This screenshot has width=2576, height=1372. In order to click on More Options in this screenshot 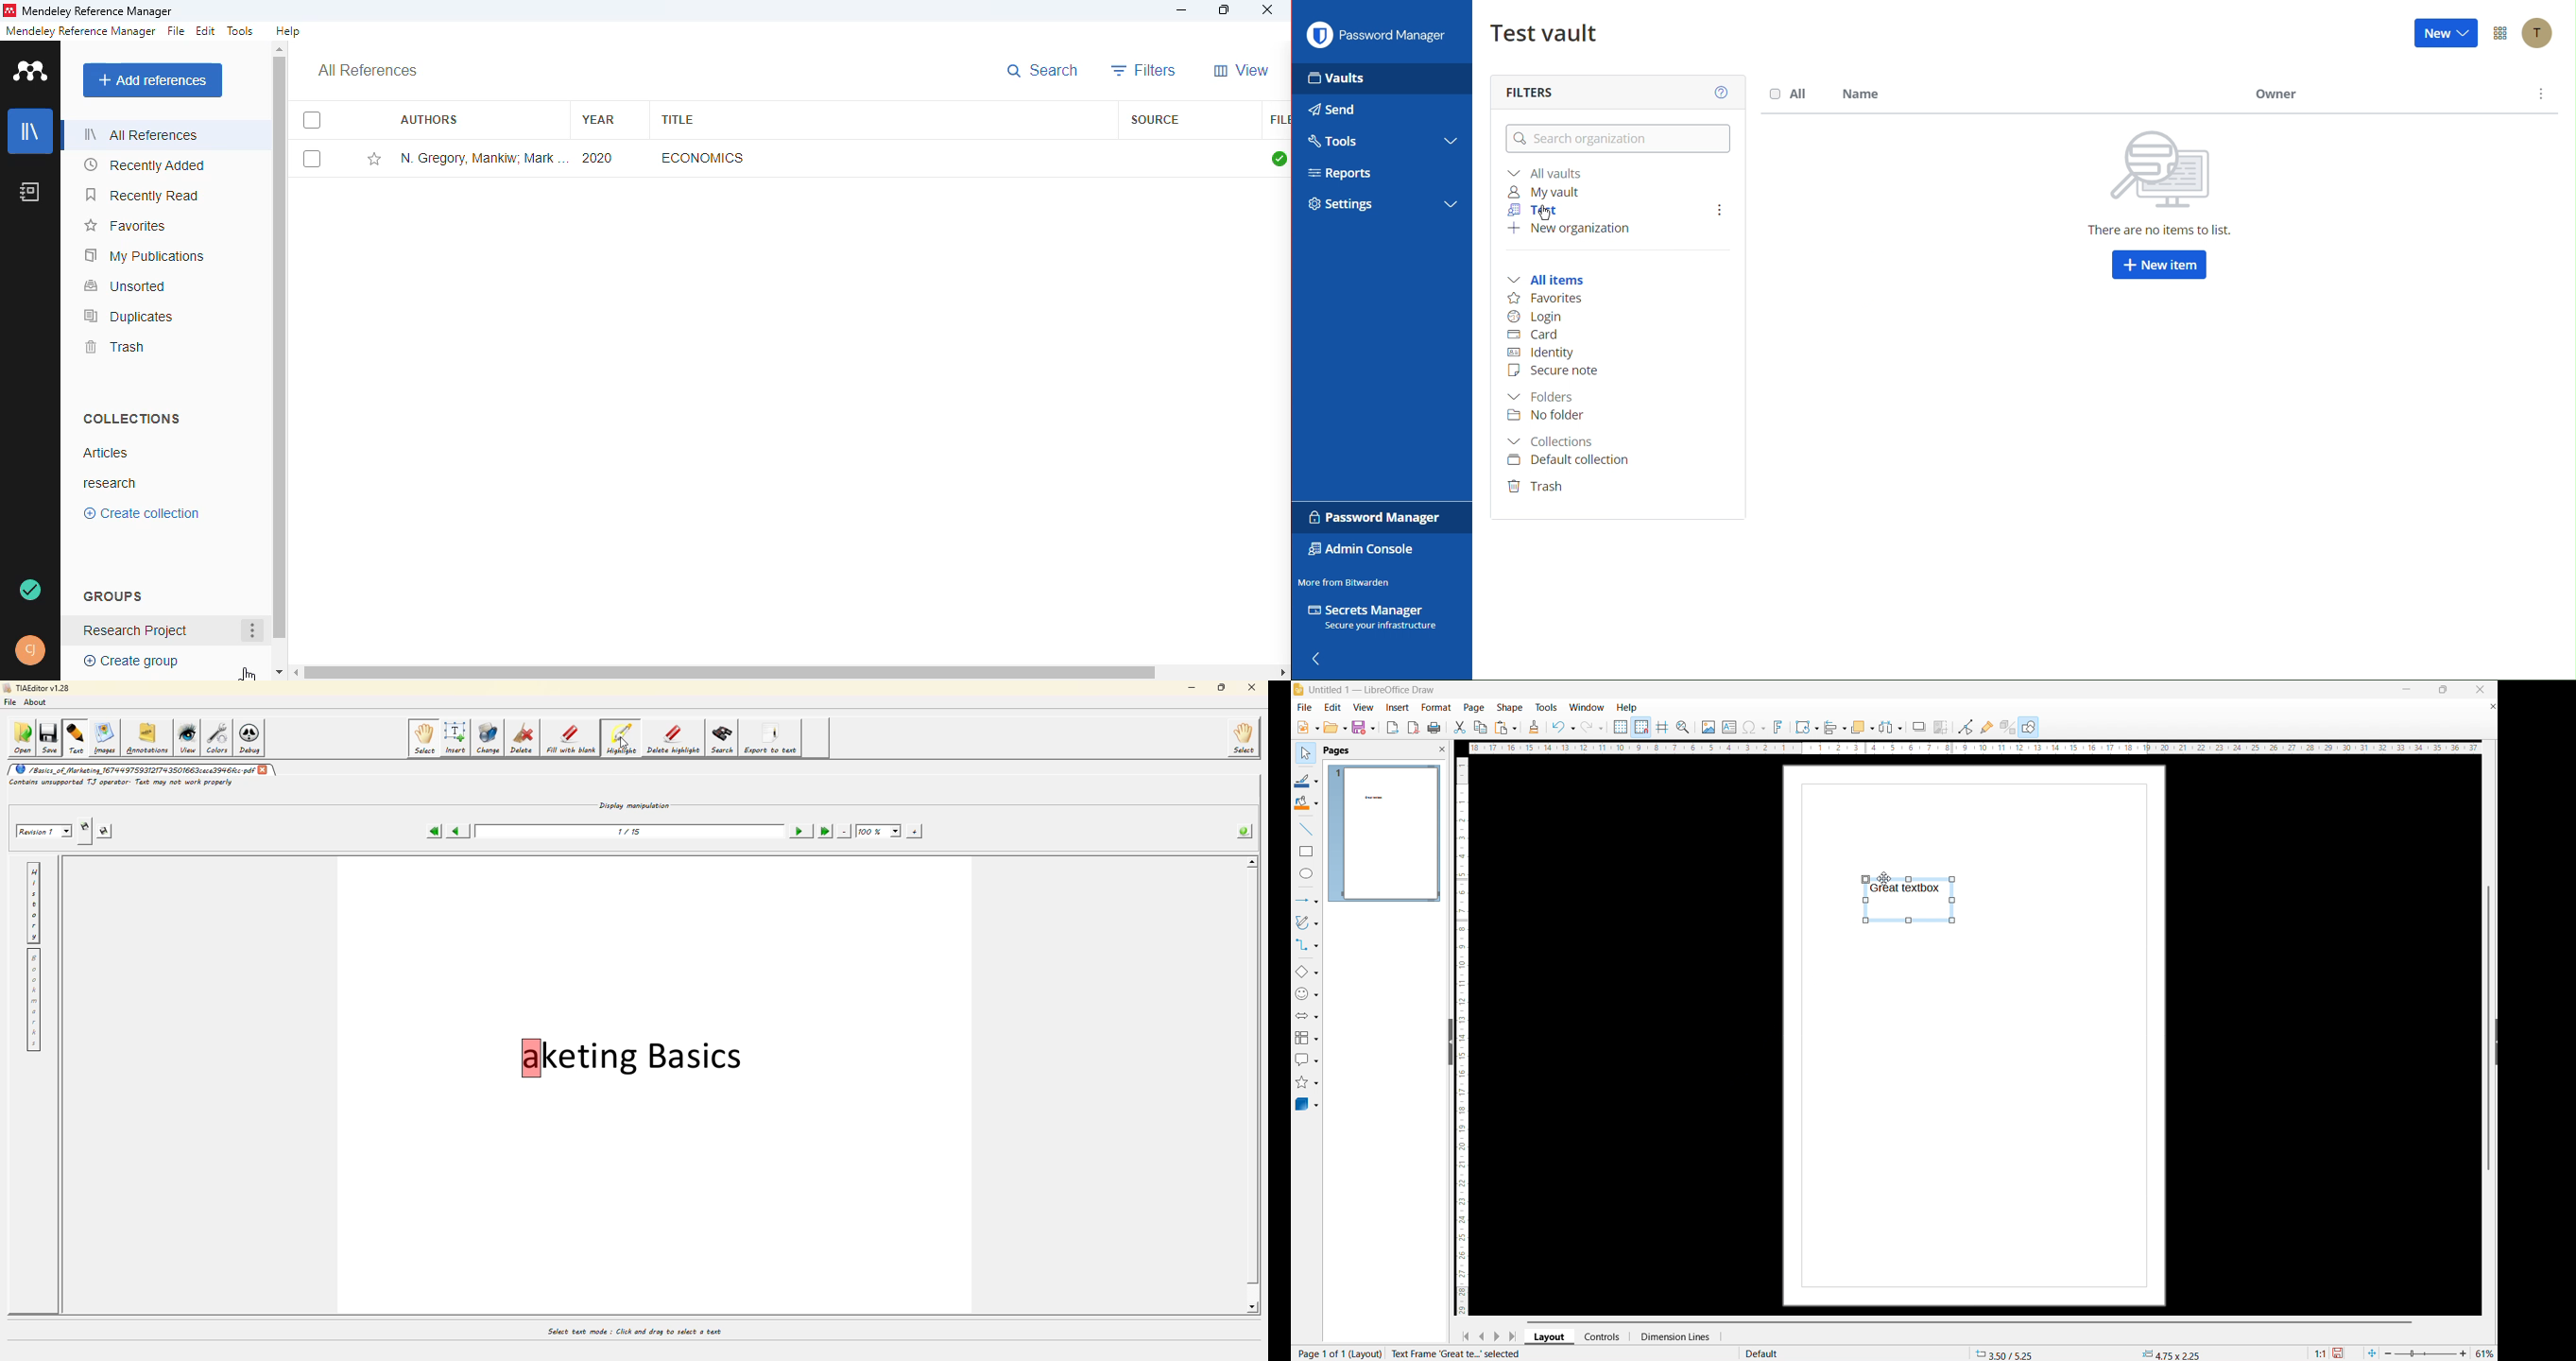, I will do `click(2502, 33)`.